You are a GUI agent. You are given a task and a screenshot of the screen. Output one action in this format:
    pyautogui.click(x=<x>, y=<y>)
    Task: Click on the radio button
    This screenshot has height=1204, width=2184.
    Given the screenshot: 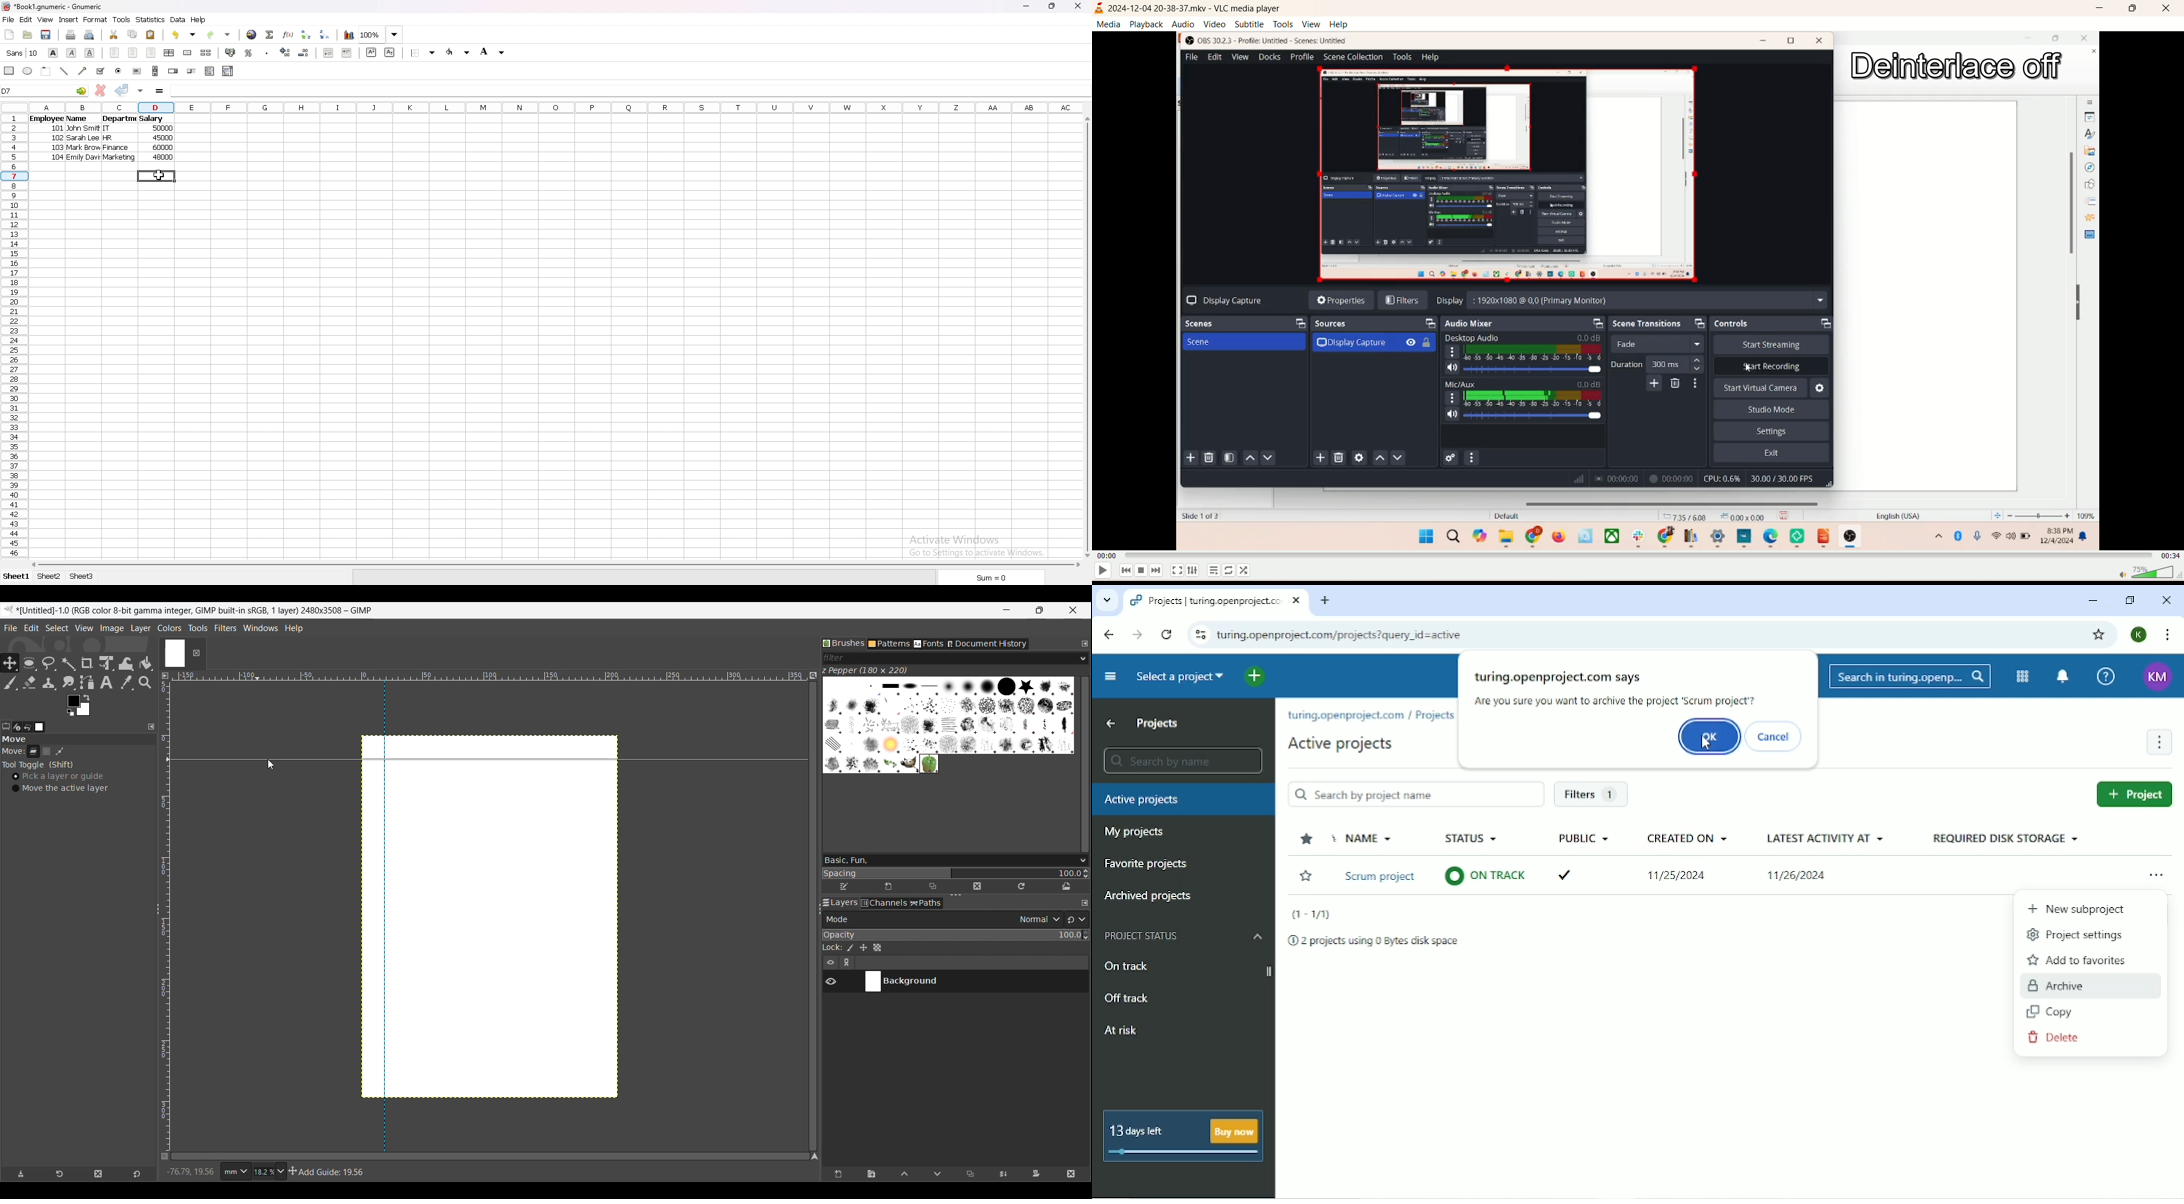 What is the action you would take?
    pyautogui.click(x=118, y=71)
    